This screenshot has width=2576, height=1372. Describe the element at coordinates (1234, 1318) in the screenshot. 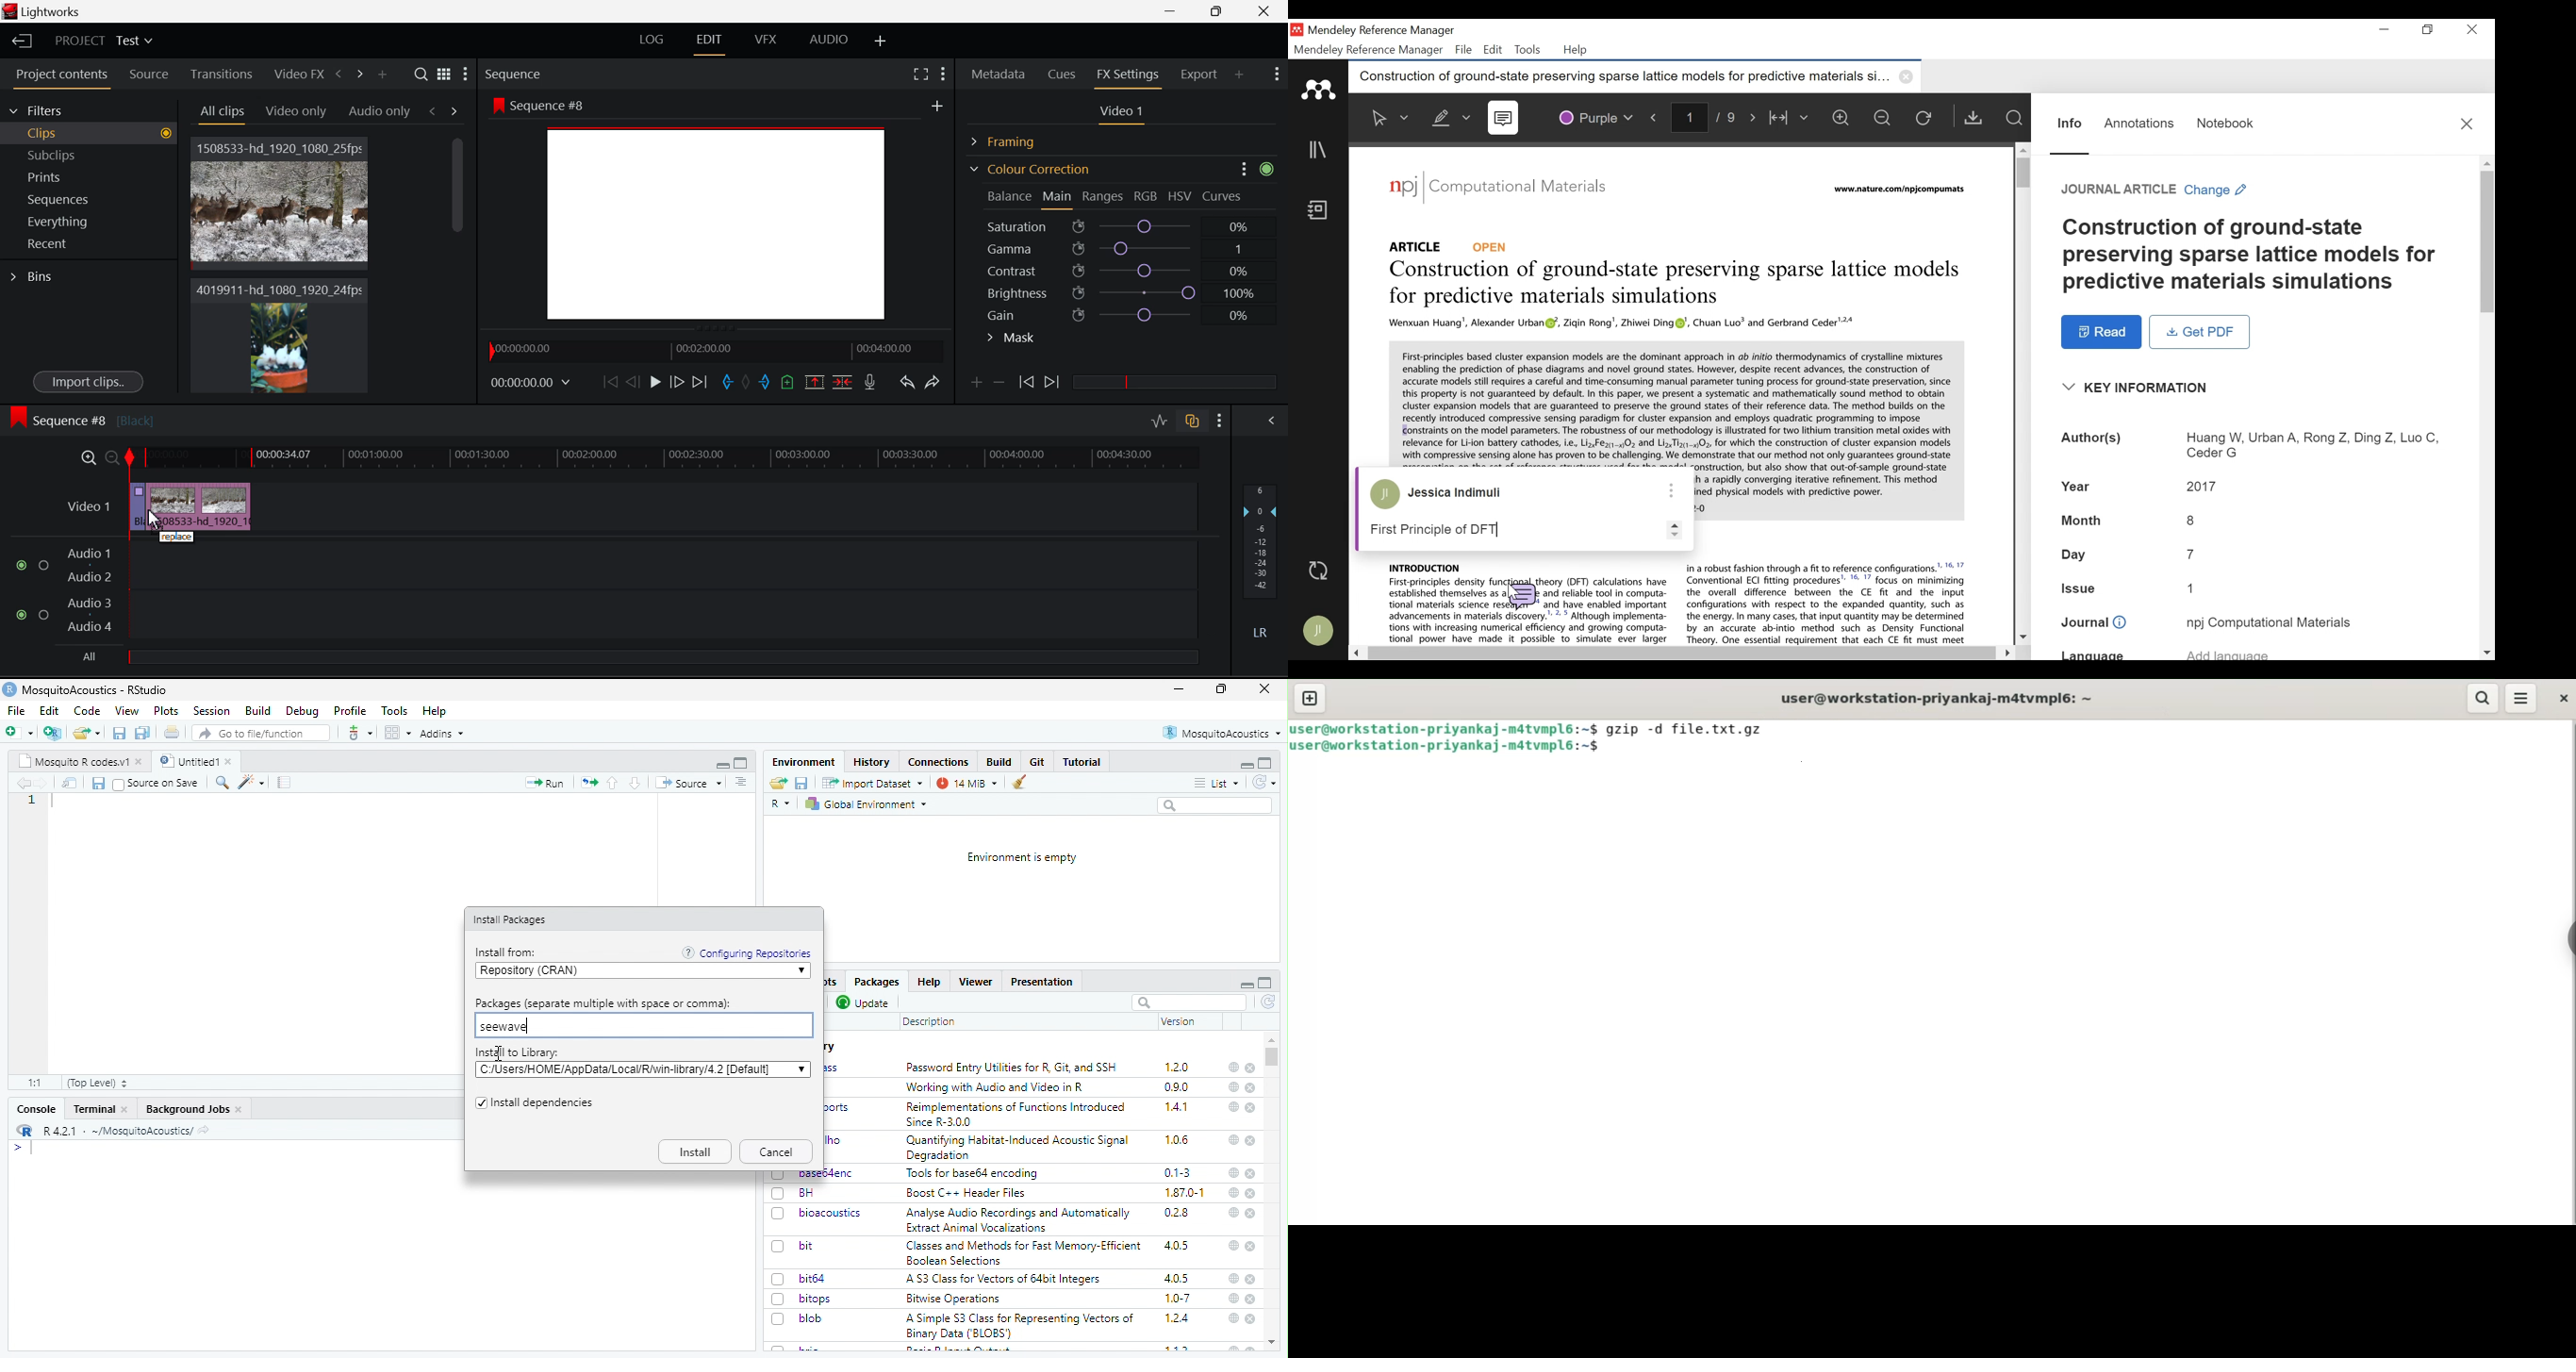

I see `web` at that location.